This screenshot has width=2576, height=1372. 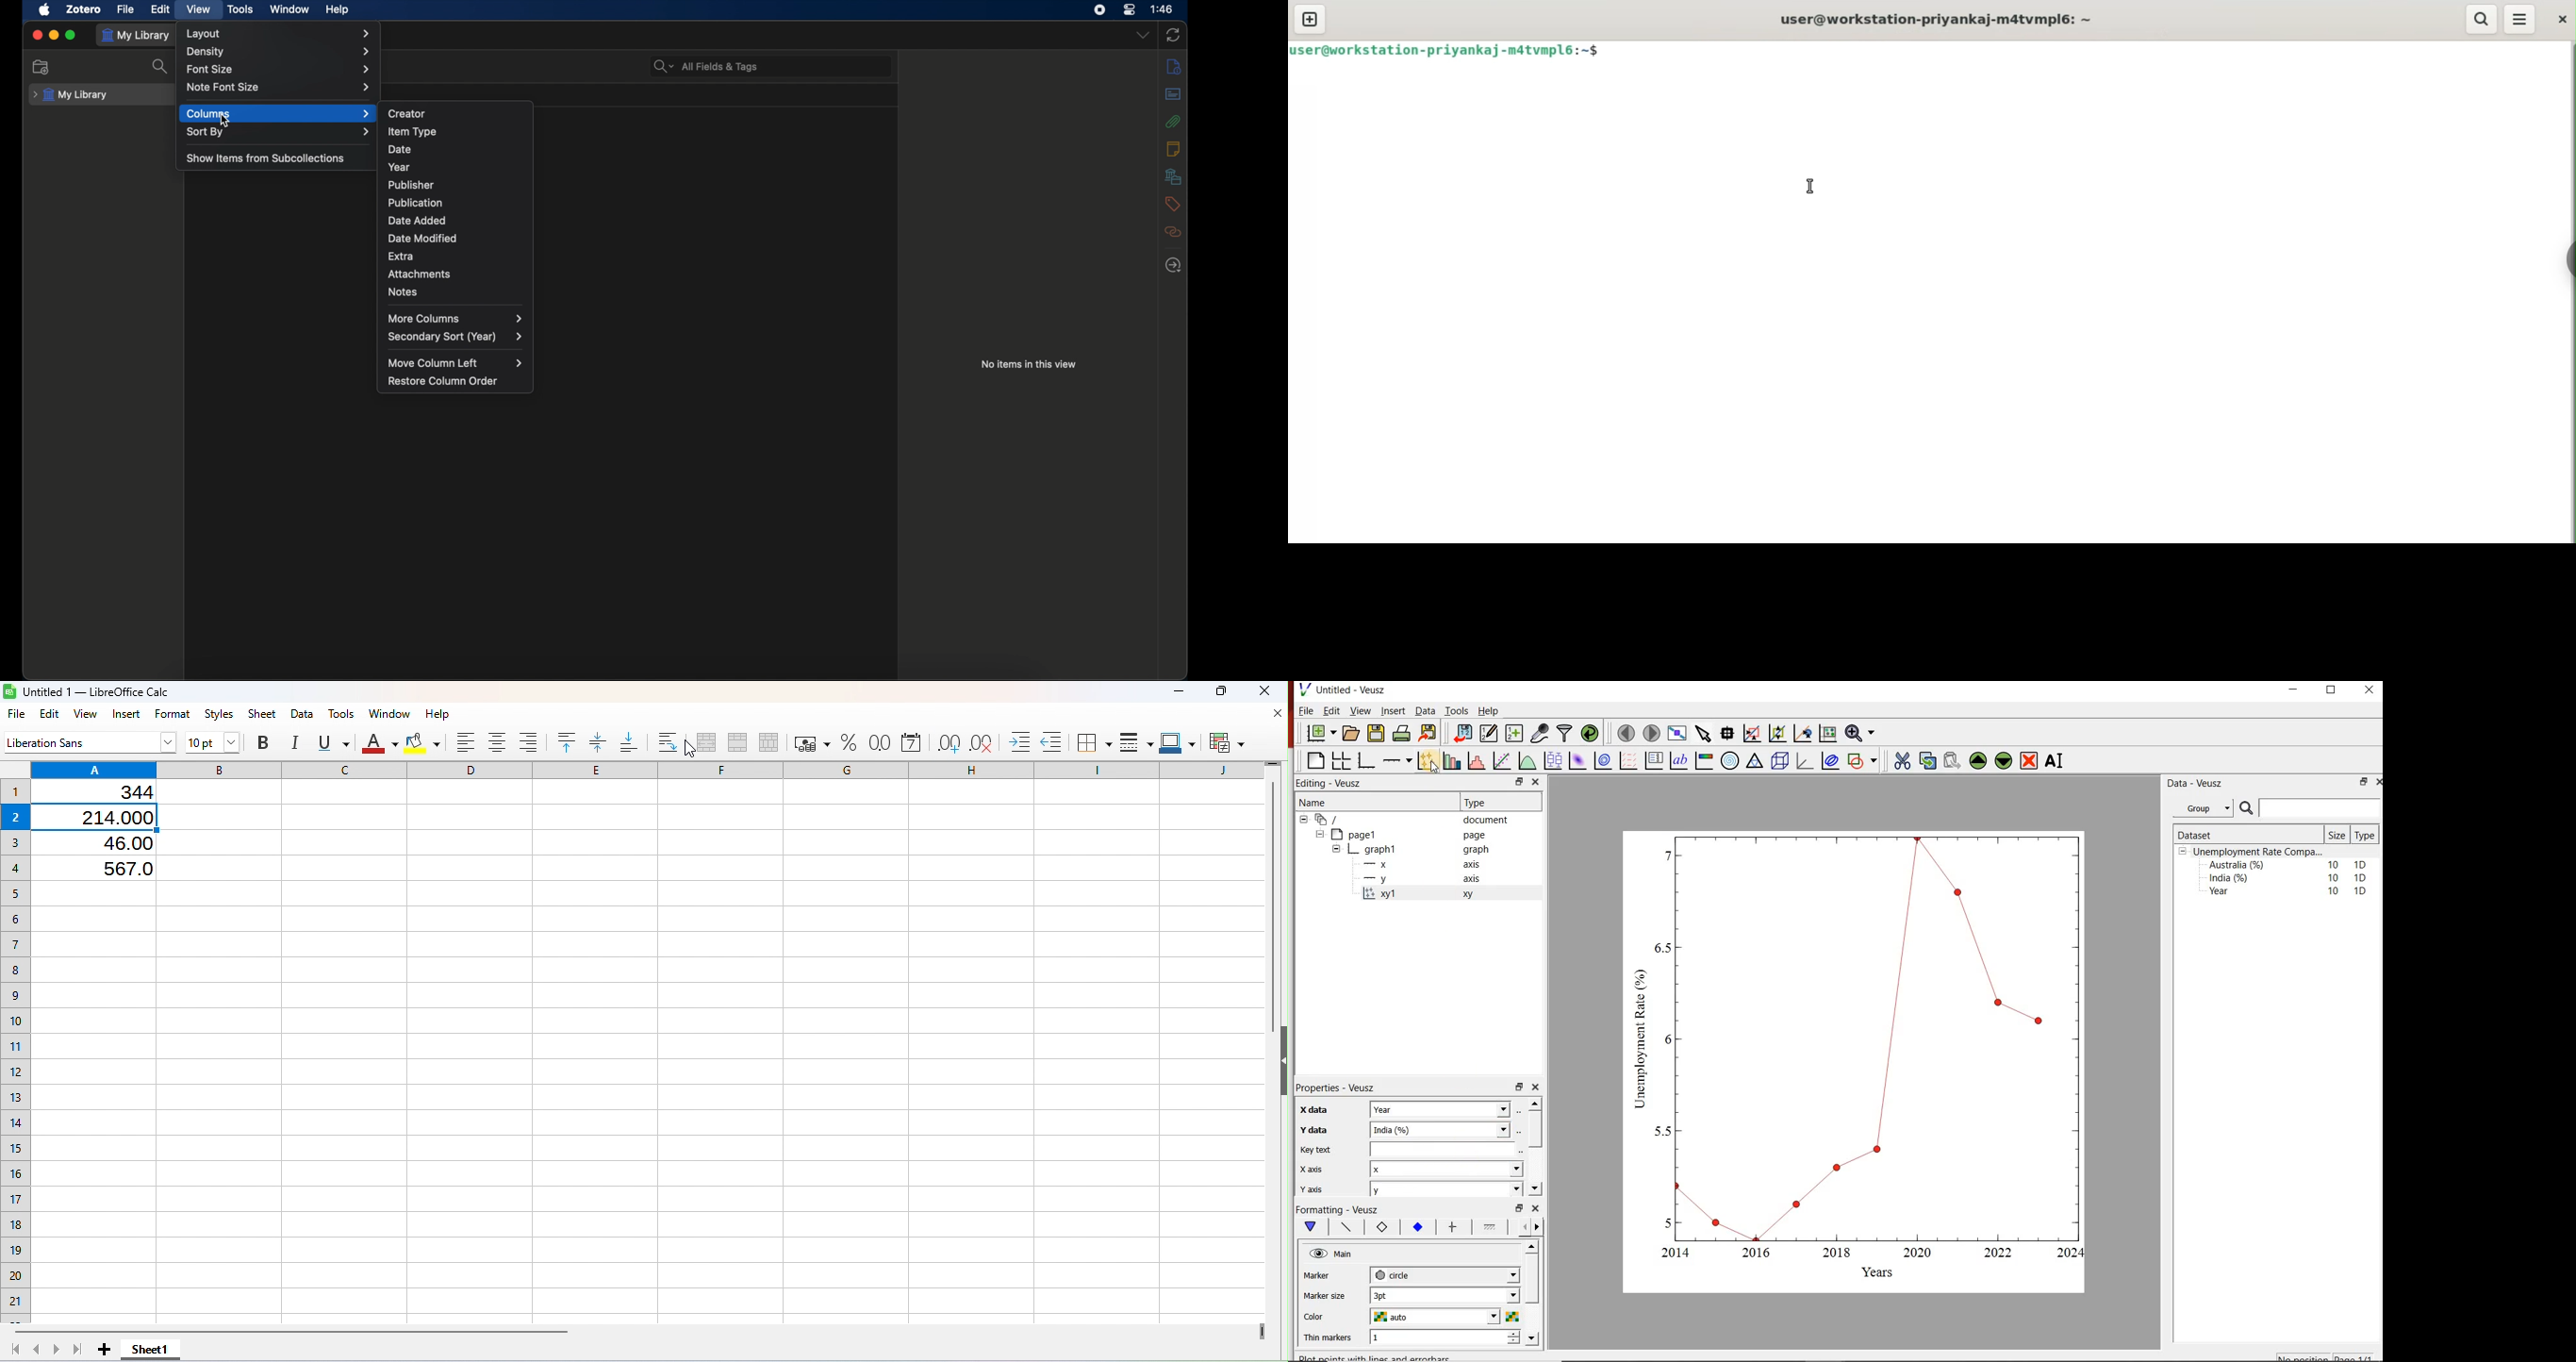 I want to click on Align center, so click(x=501, y=743).